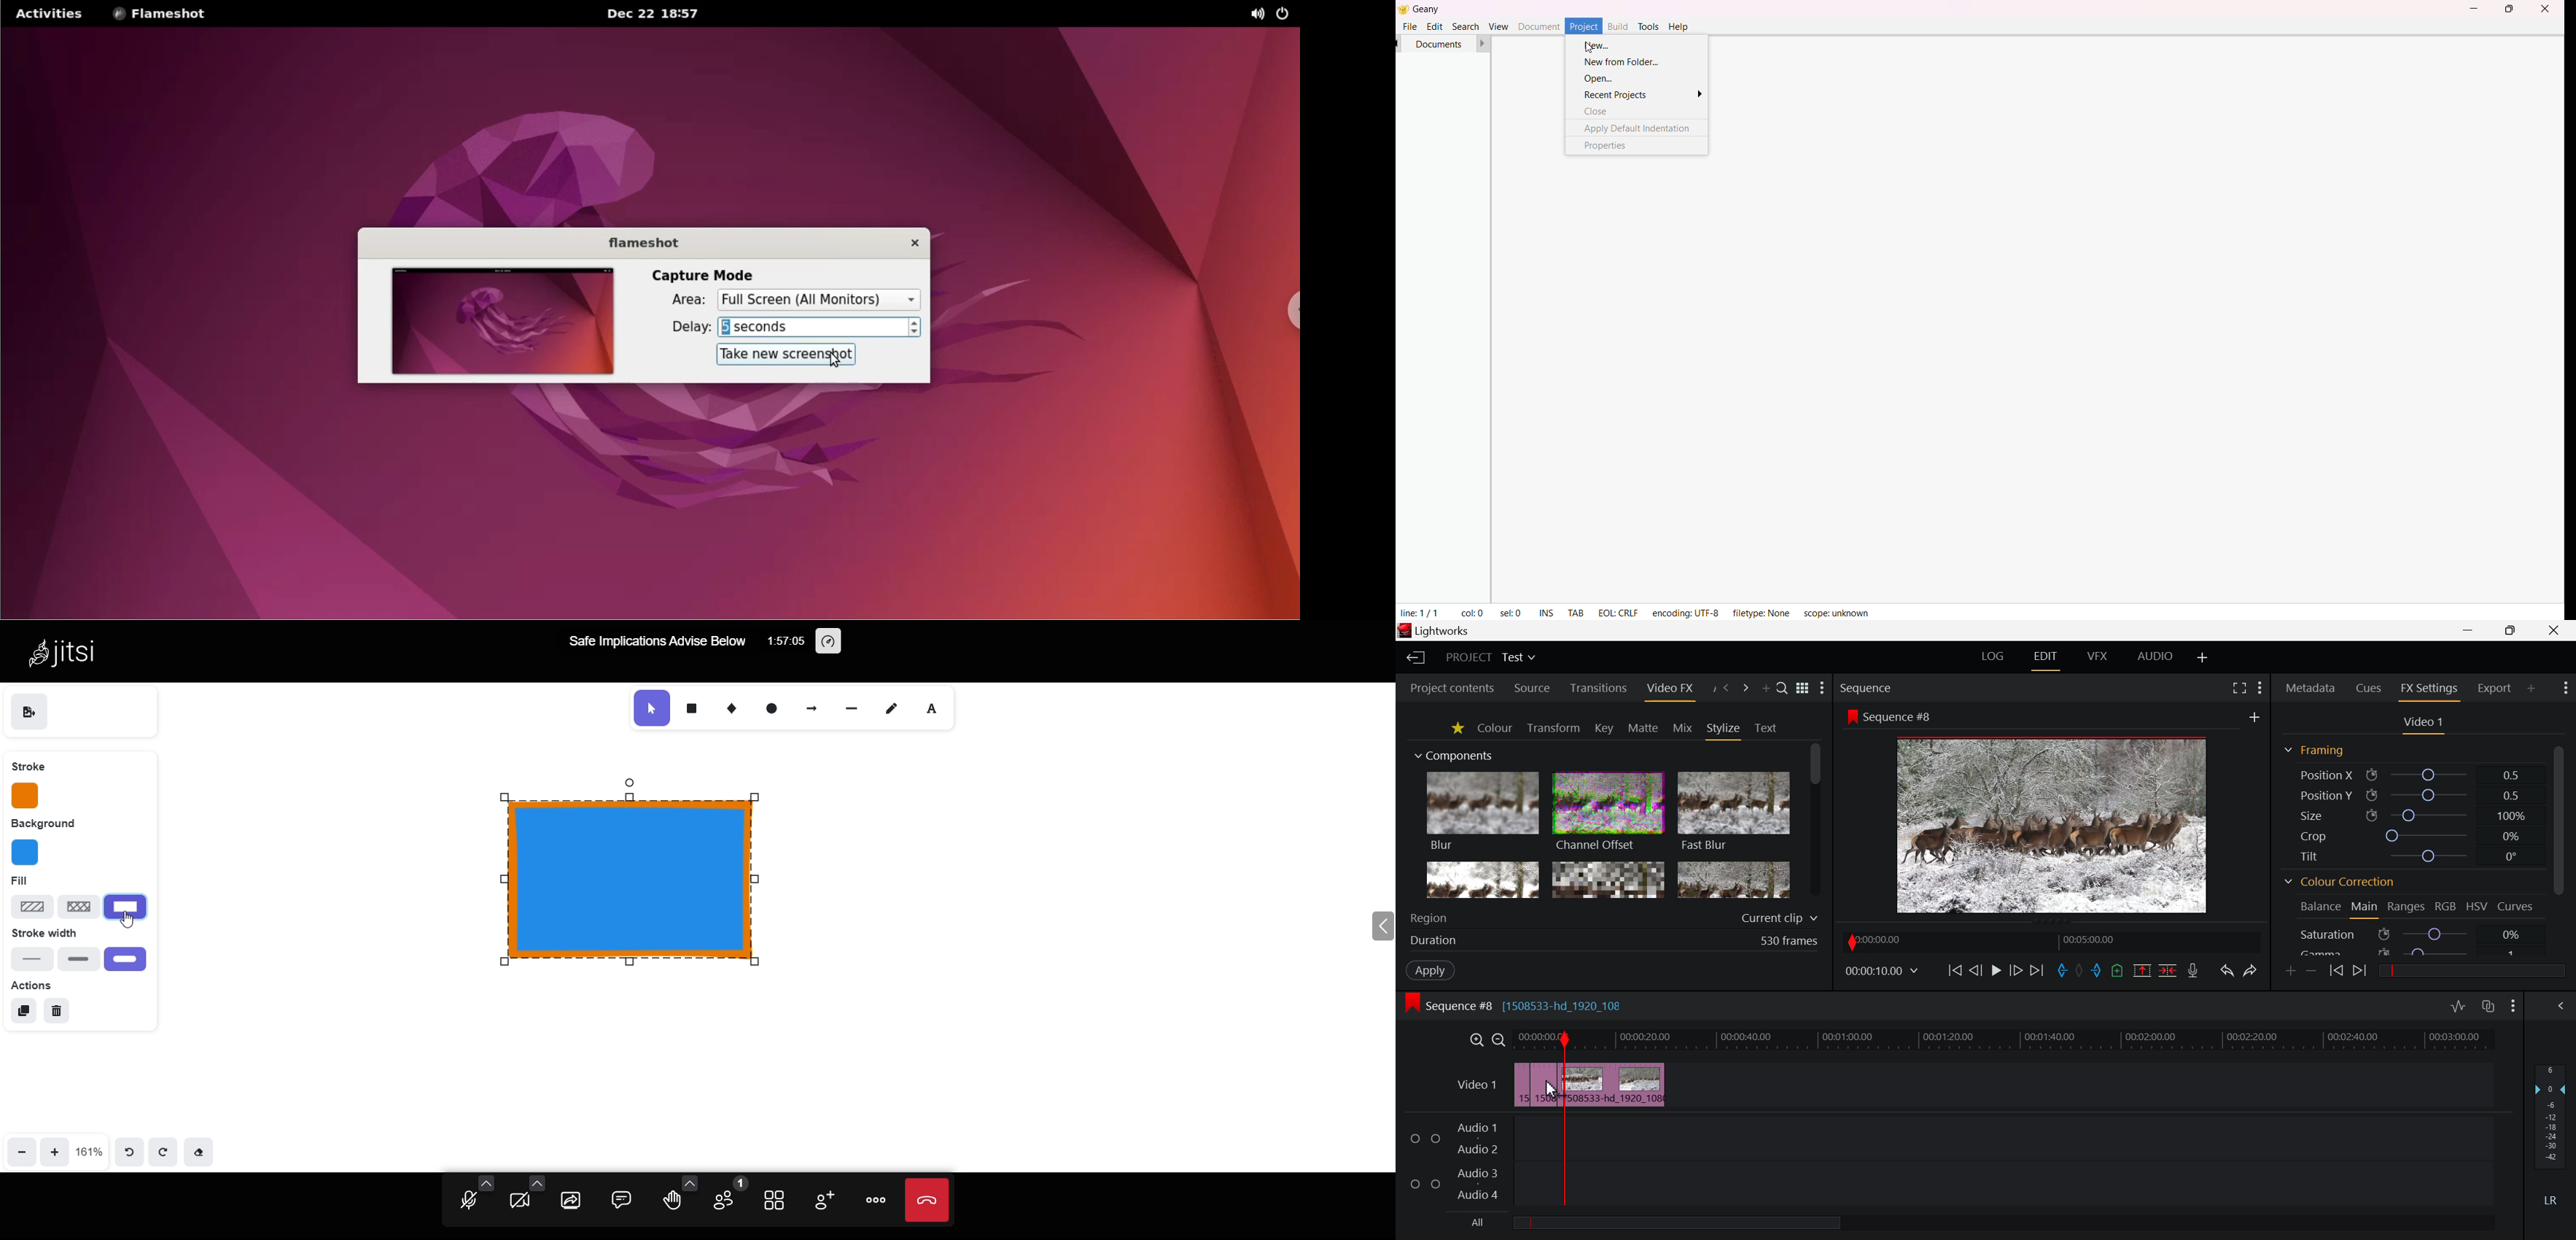 This screenshot has height=1260, width=2576. Describe the element at coordinates (2255, 715) in the screenshot. I see `add` at that location.